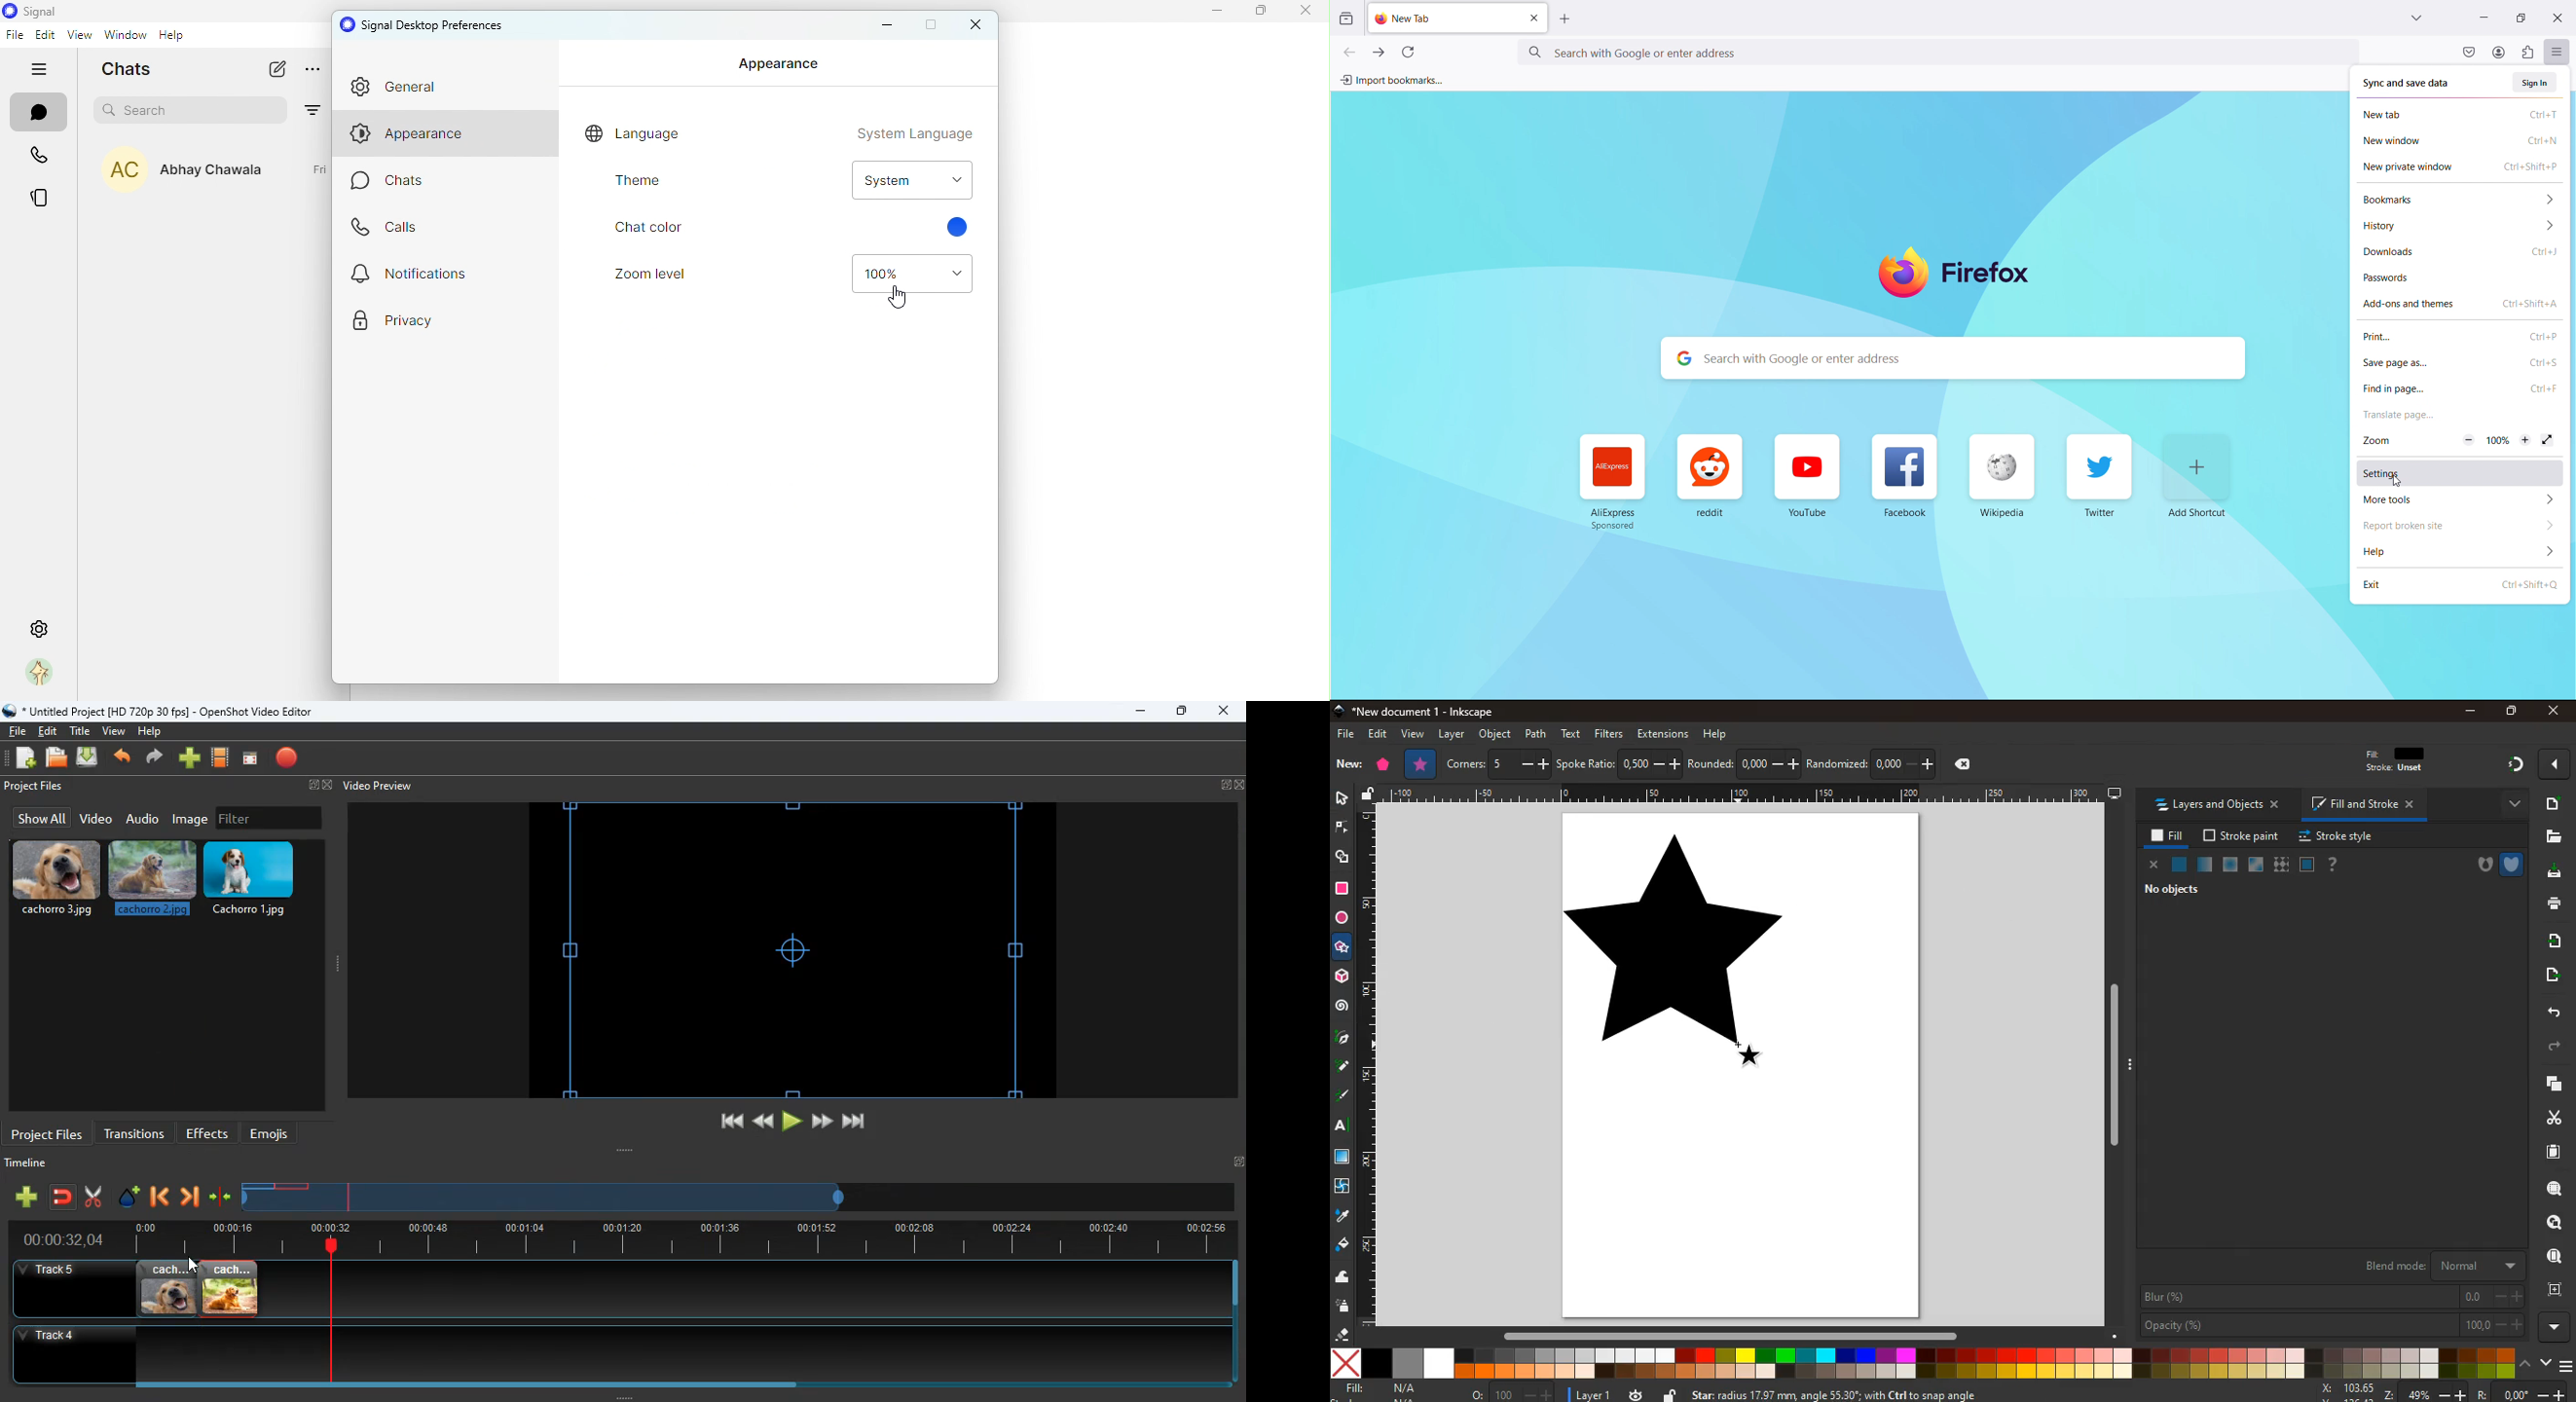 This screenshot has height=1428, width=2576. I want to click on stroke style, so click(2339, 837).